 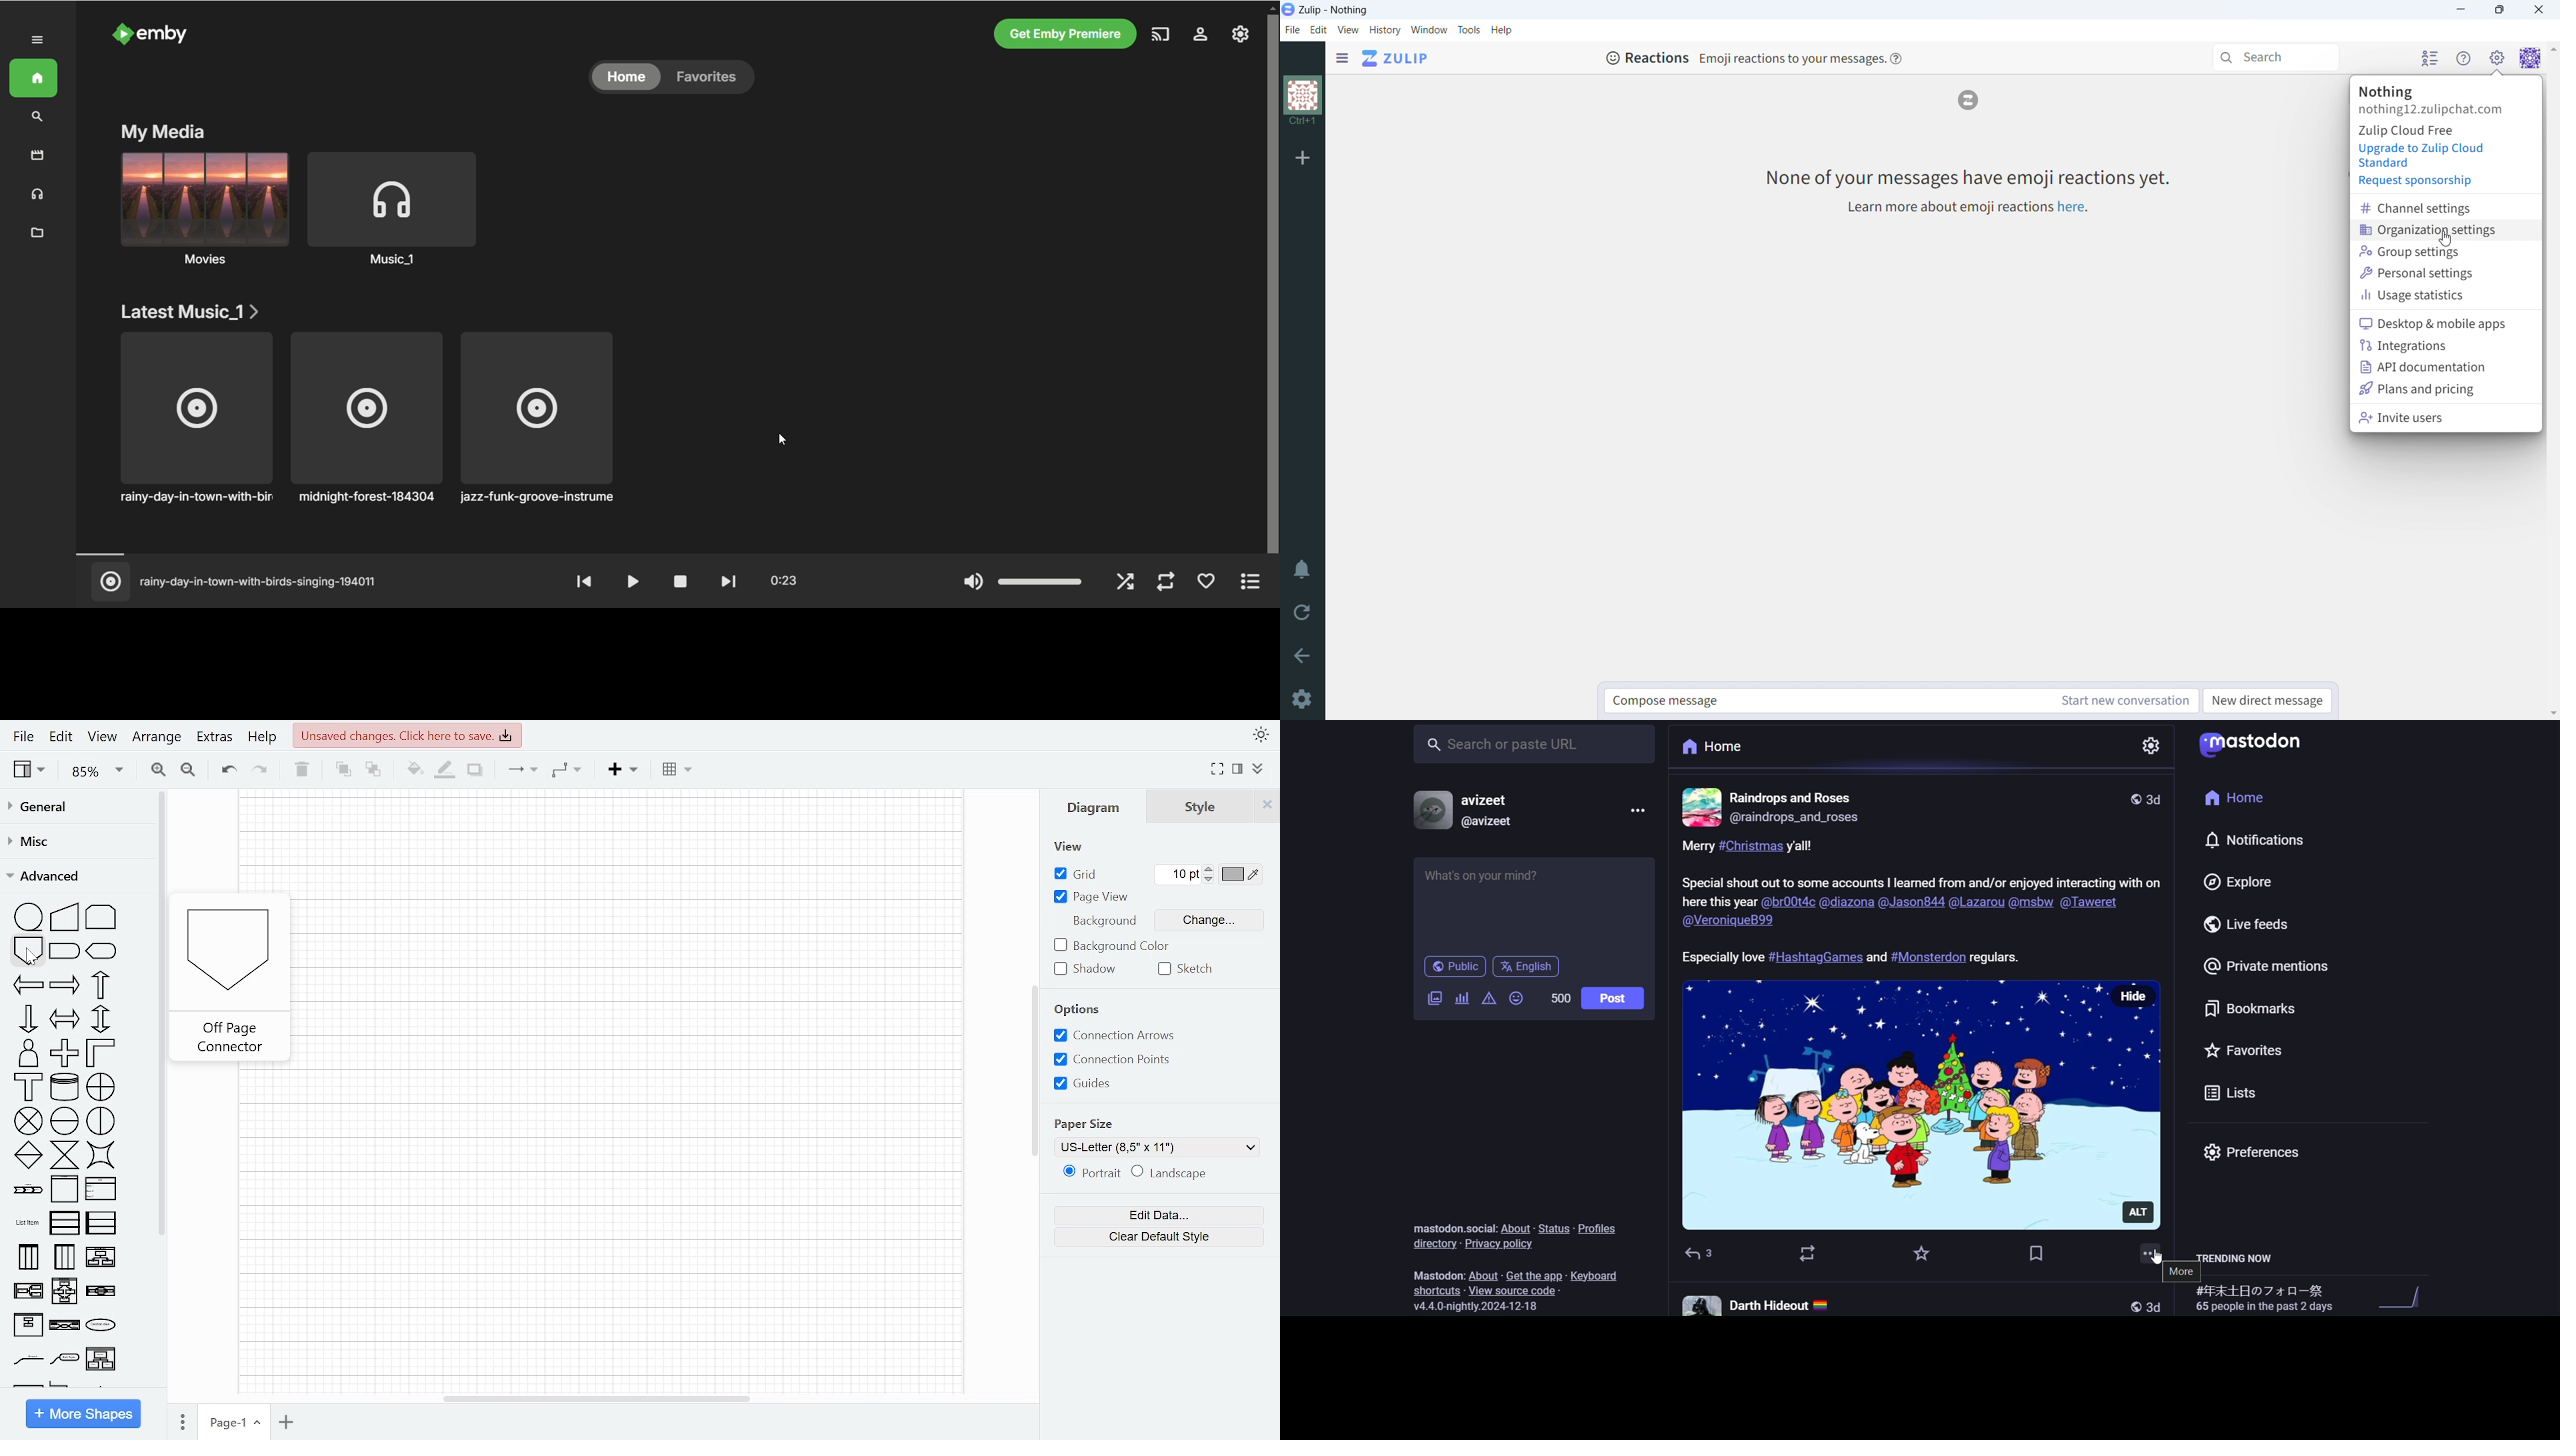 What do you see at coordinates (103, 1258) in the screenshot?
I see `vertical tree layout` at bounding box center [103, 1258].